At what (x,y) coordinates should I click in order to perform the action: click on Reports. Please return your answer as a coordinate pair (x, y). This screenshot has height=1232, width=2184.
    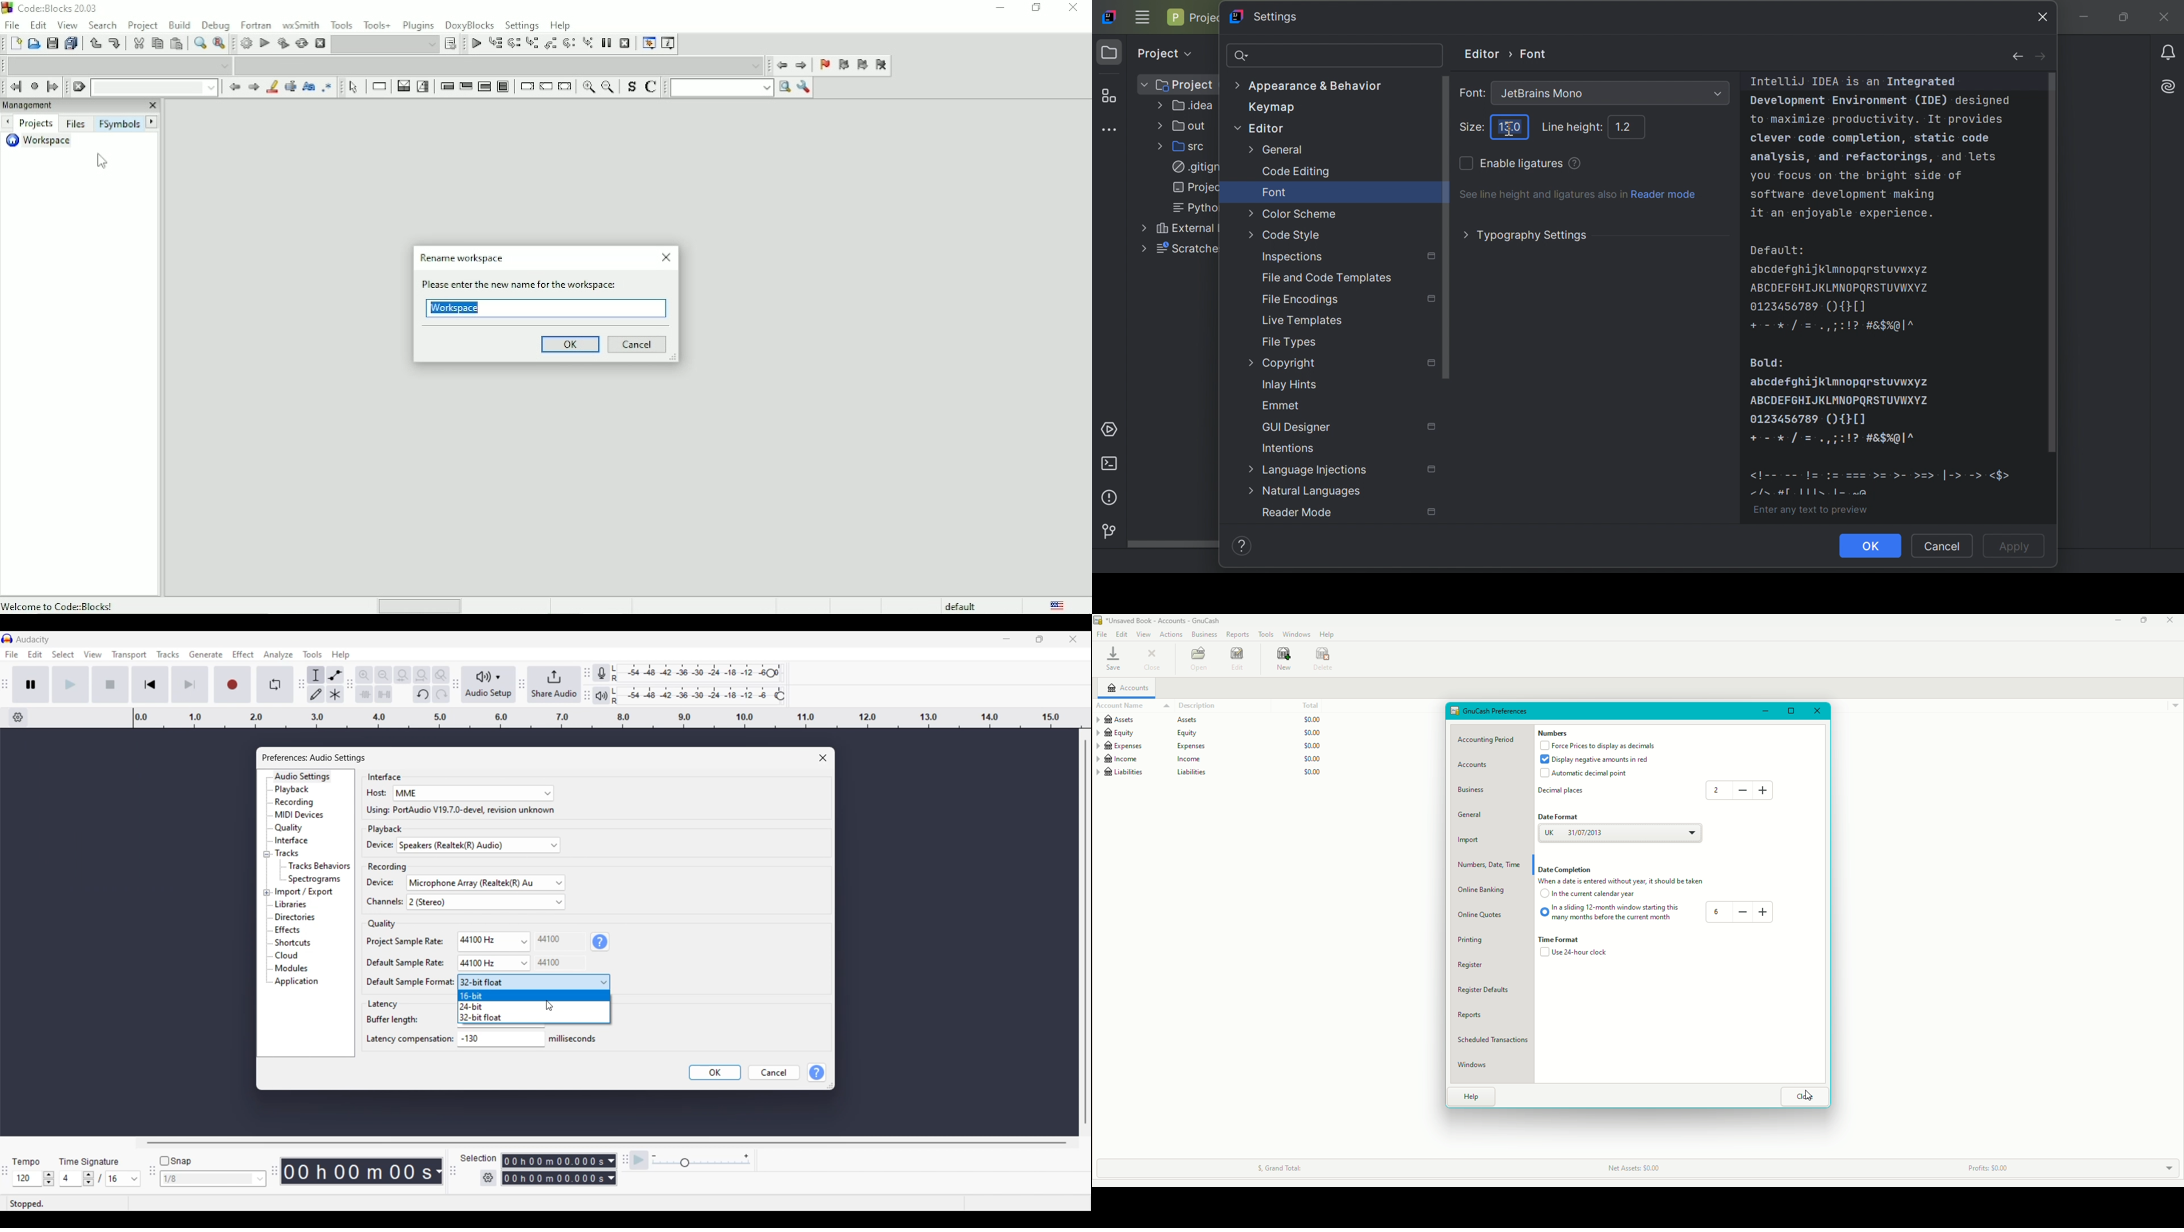
    Looking at the image, I should click on (1474, 1016).